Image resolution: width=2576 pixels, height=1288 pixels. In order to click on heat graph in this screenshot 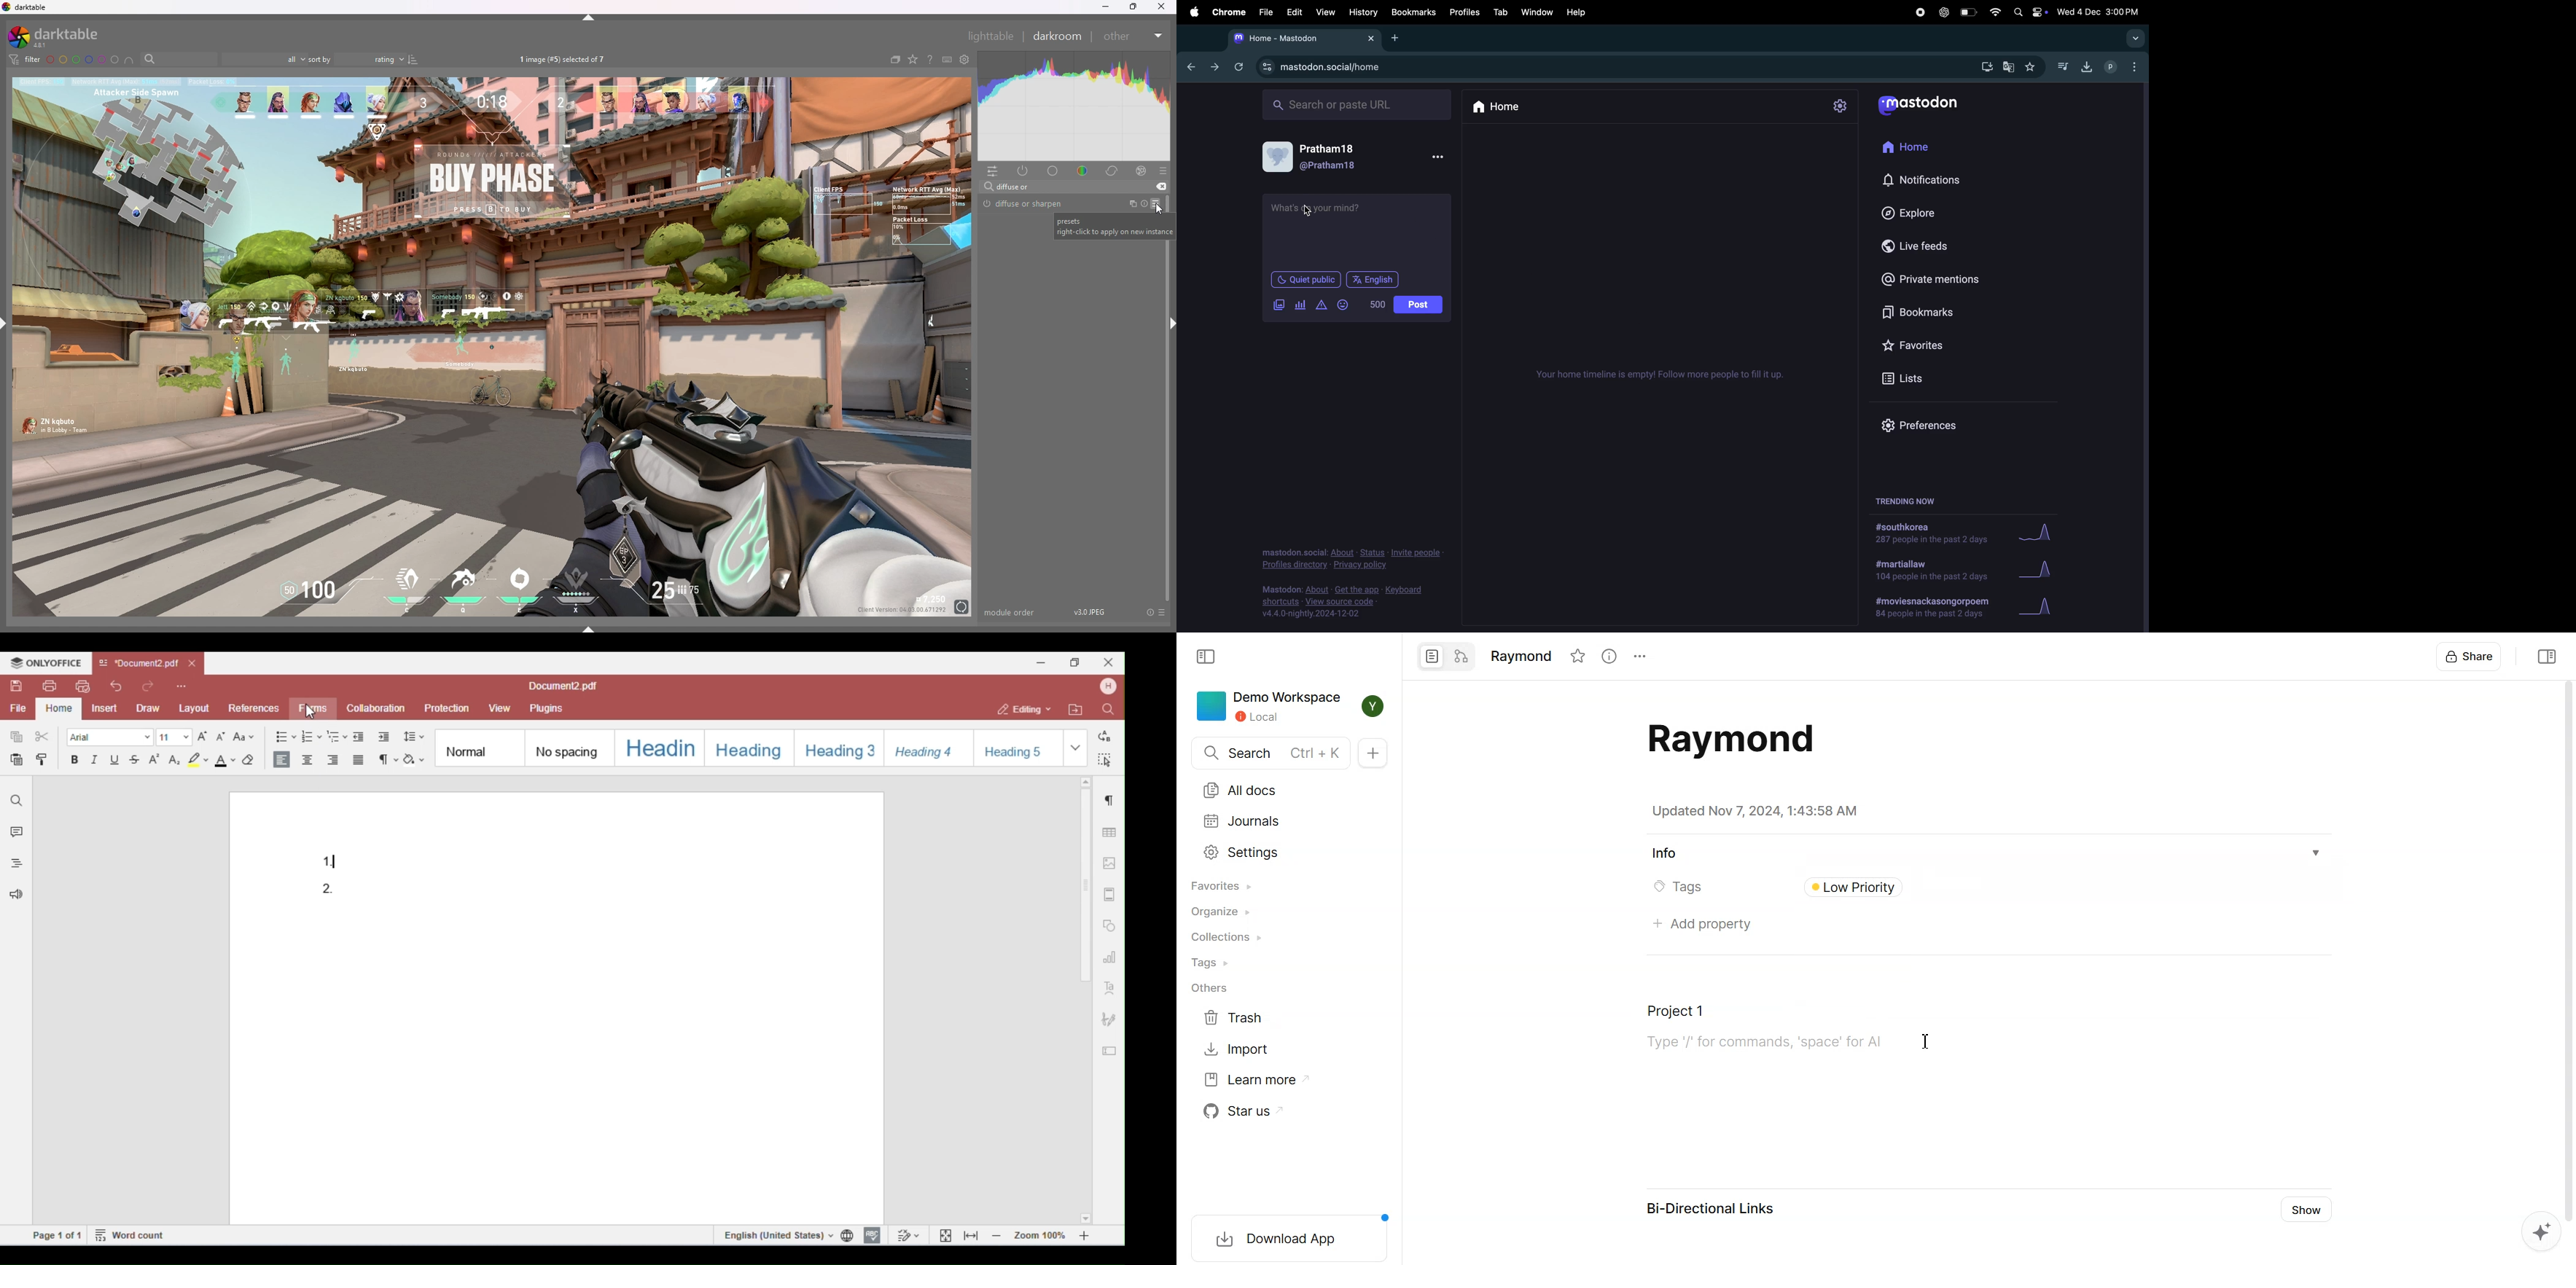, I will do `click(1075, 106)`.